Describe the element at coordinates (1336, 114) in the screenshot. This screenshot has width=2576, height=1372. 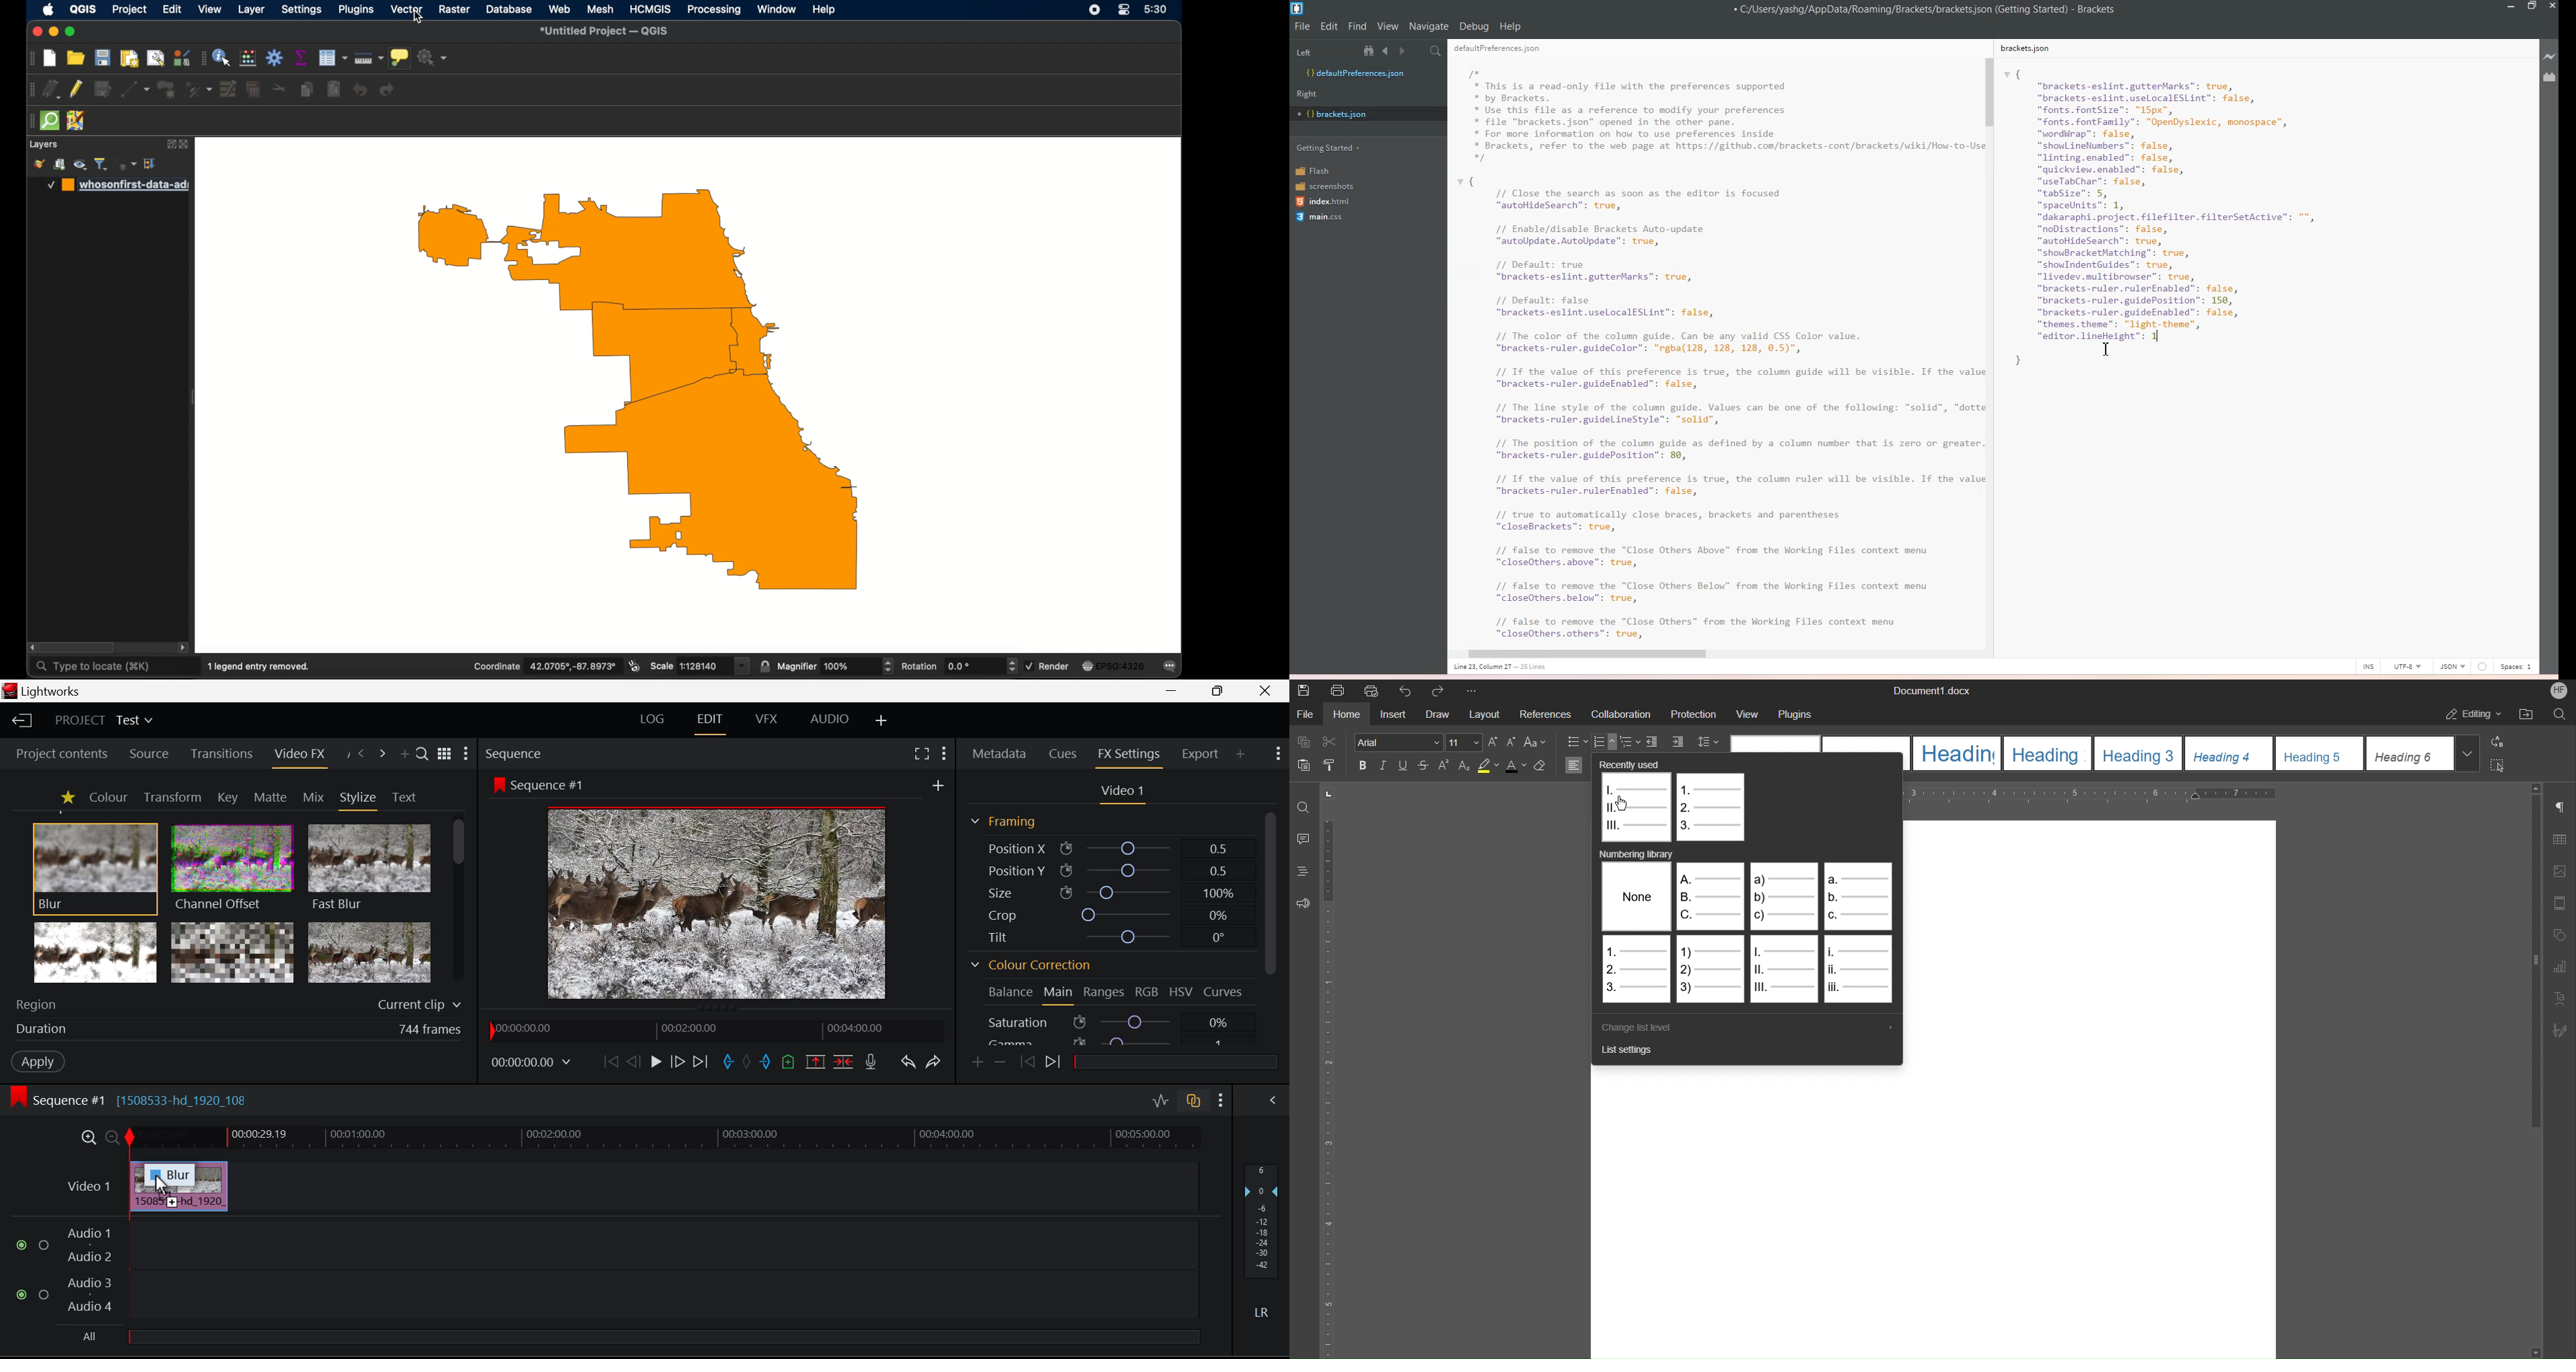
I see `Bracket.json` at that location.